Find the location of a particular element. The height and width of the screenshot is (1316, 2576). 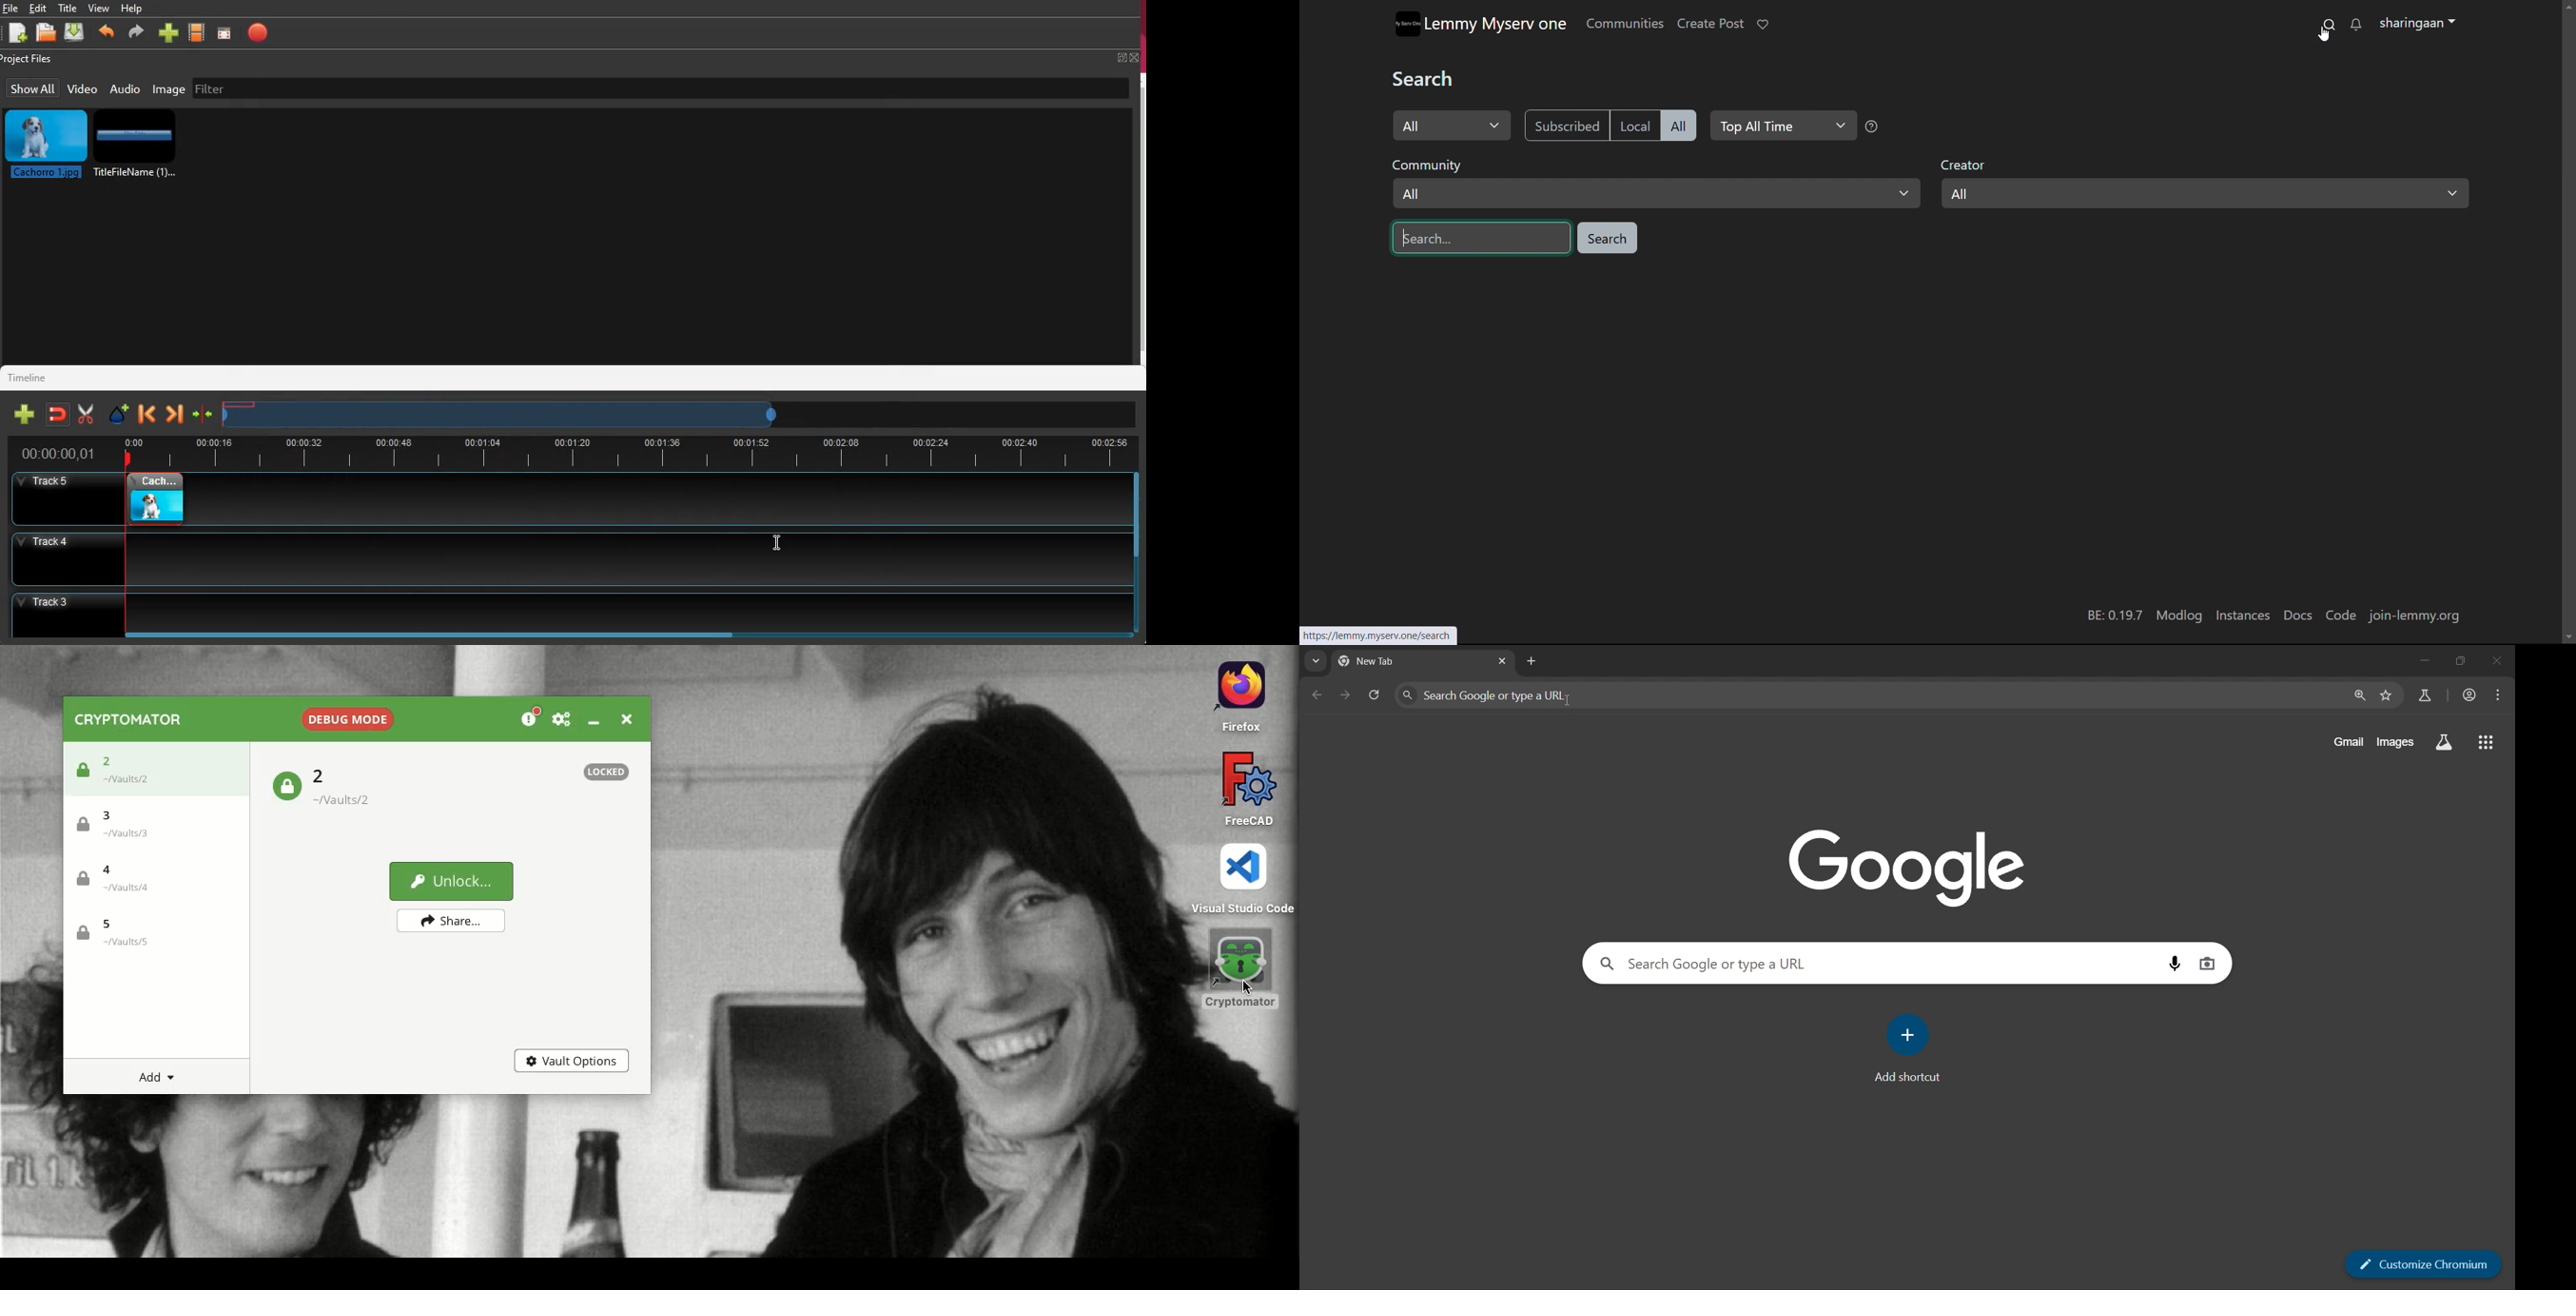

record is located at coordinates (259, 33).